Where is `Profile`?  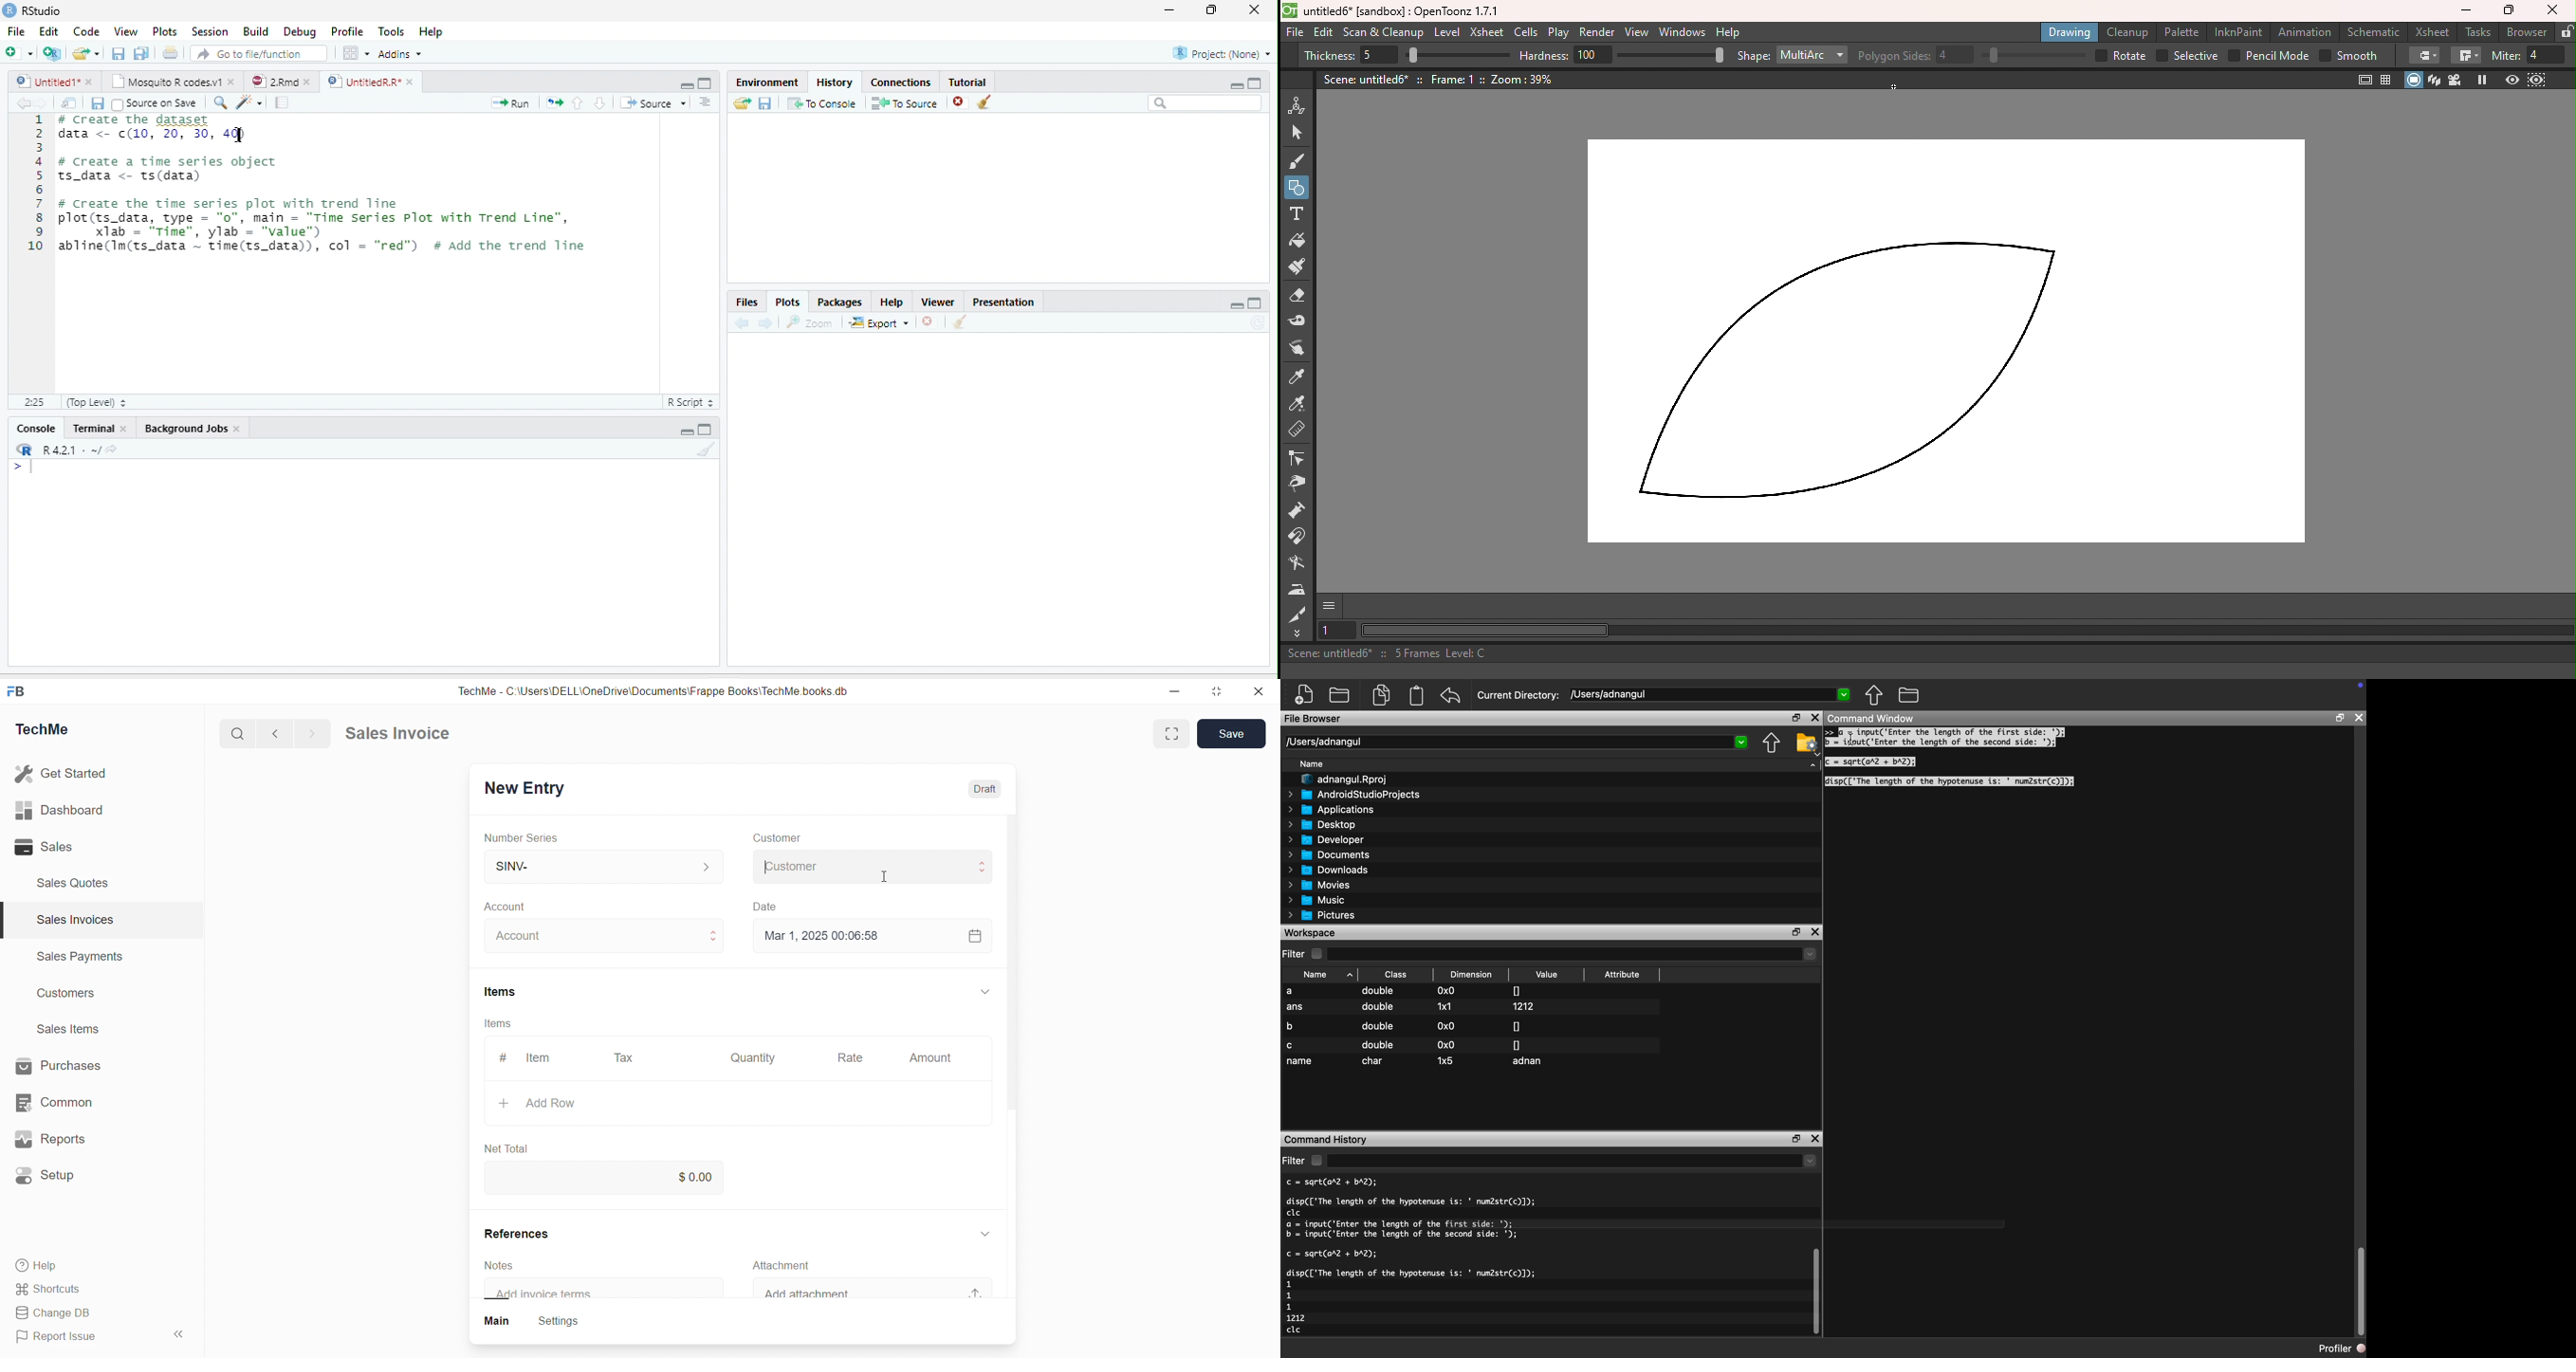
Profile is located at coordinates (345, 32).